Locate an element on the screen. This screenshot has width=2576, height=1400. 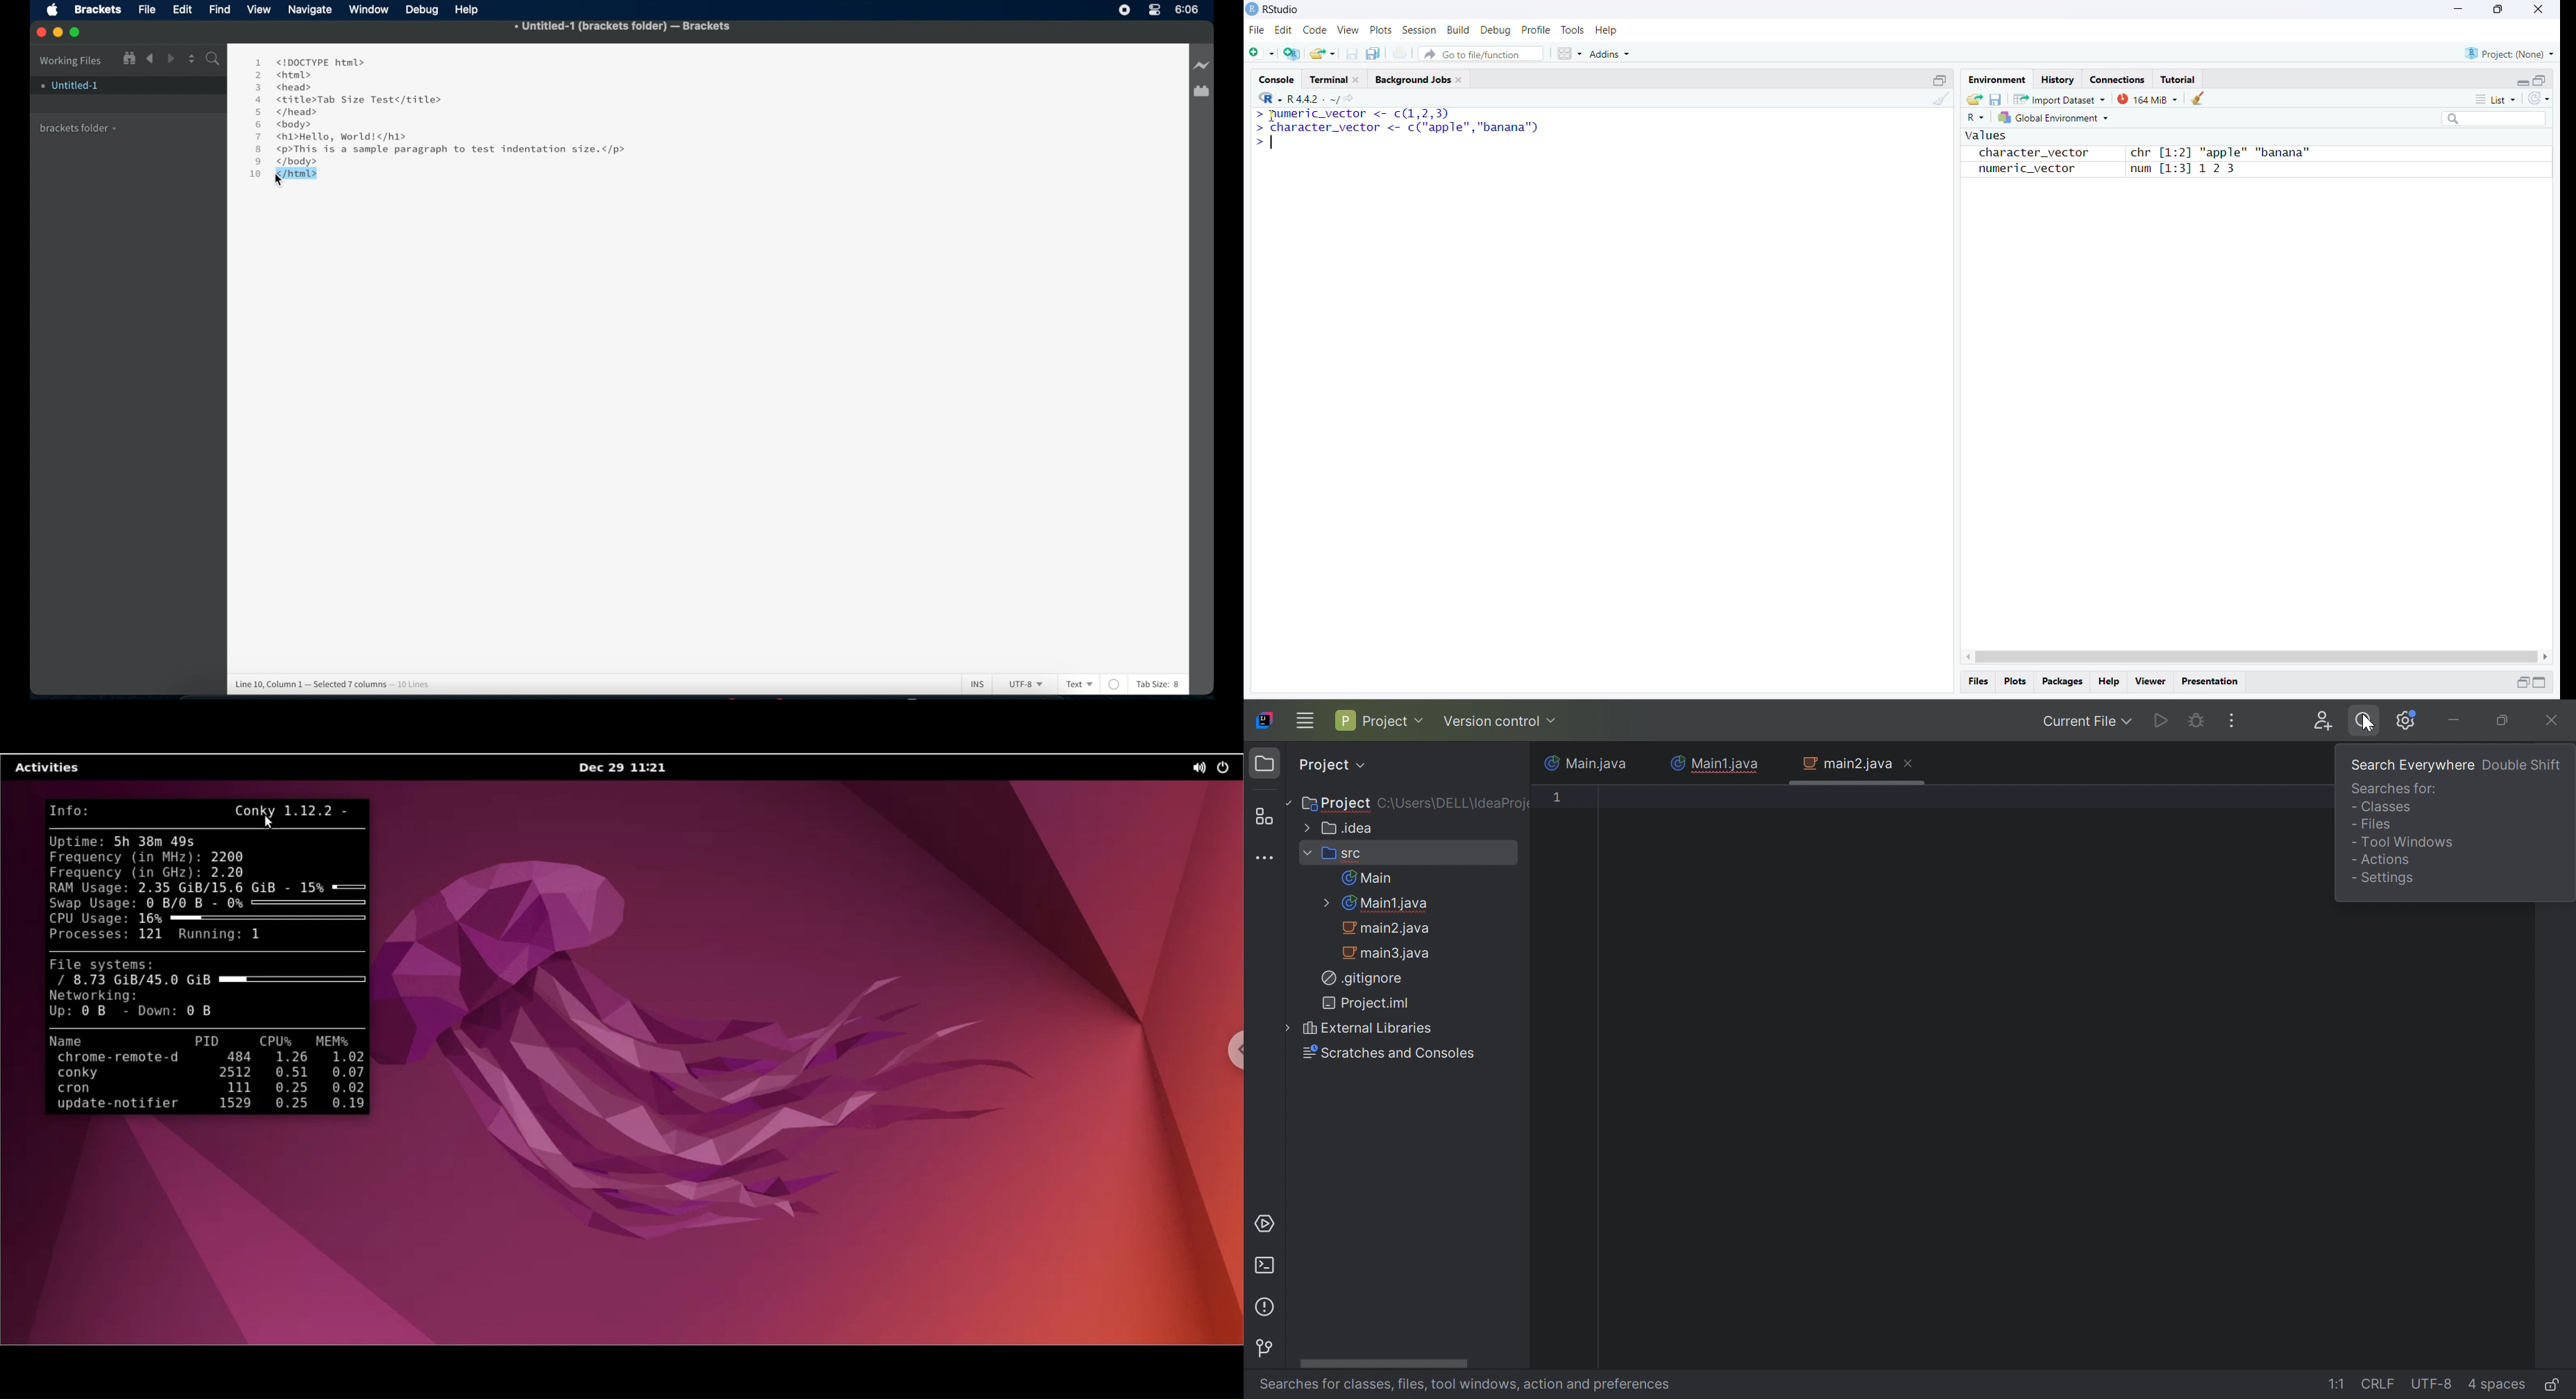
File is located at coordinates (1257, 31).